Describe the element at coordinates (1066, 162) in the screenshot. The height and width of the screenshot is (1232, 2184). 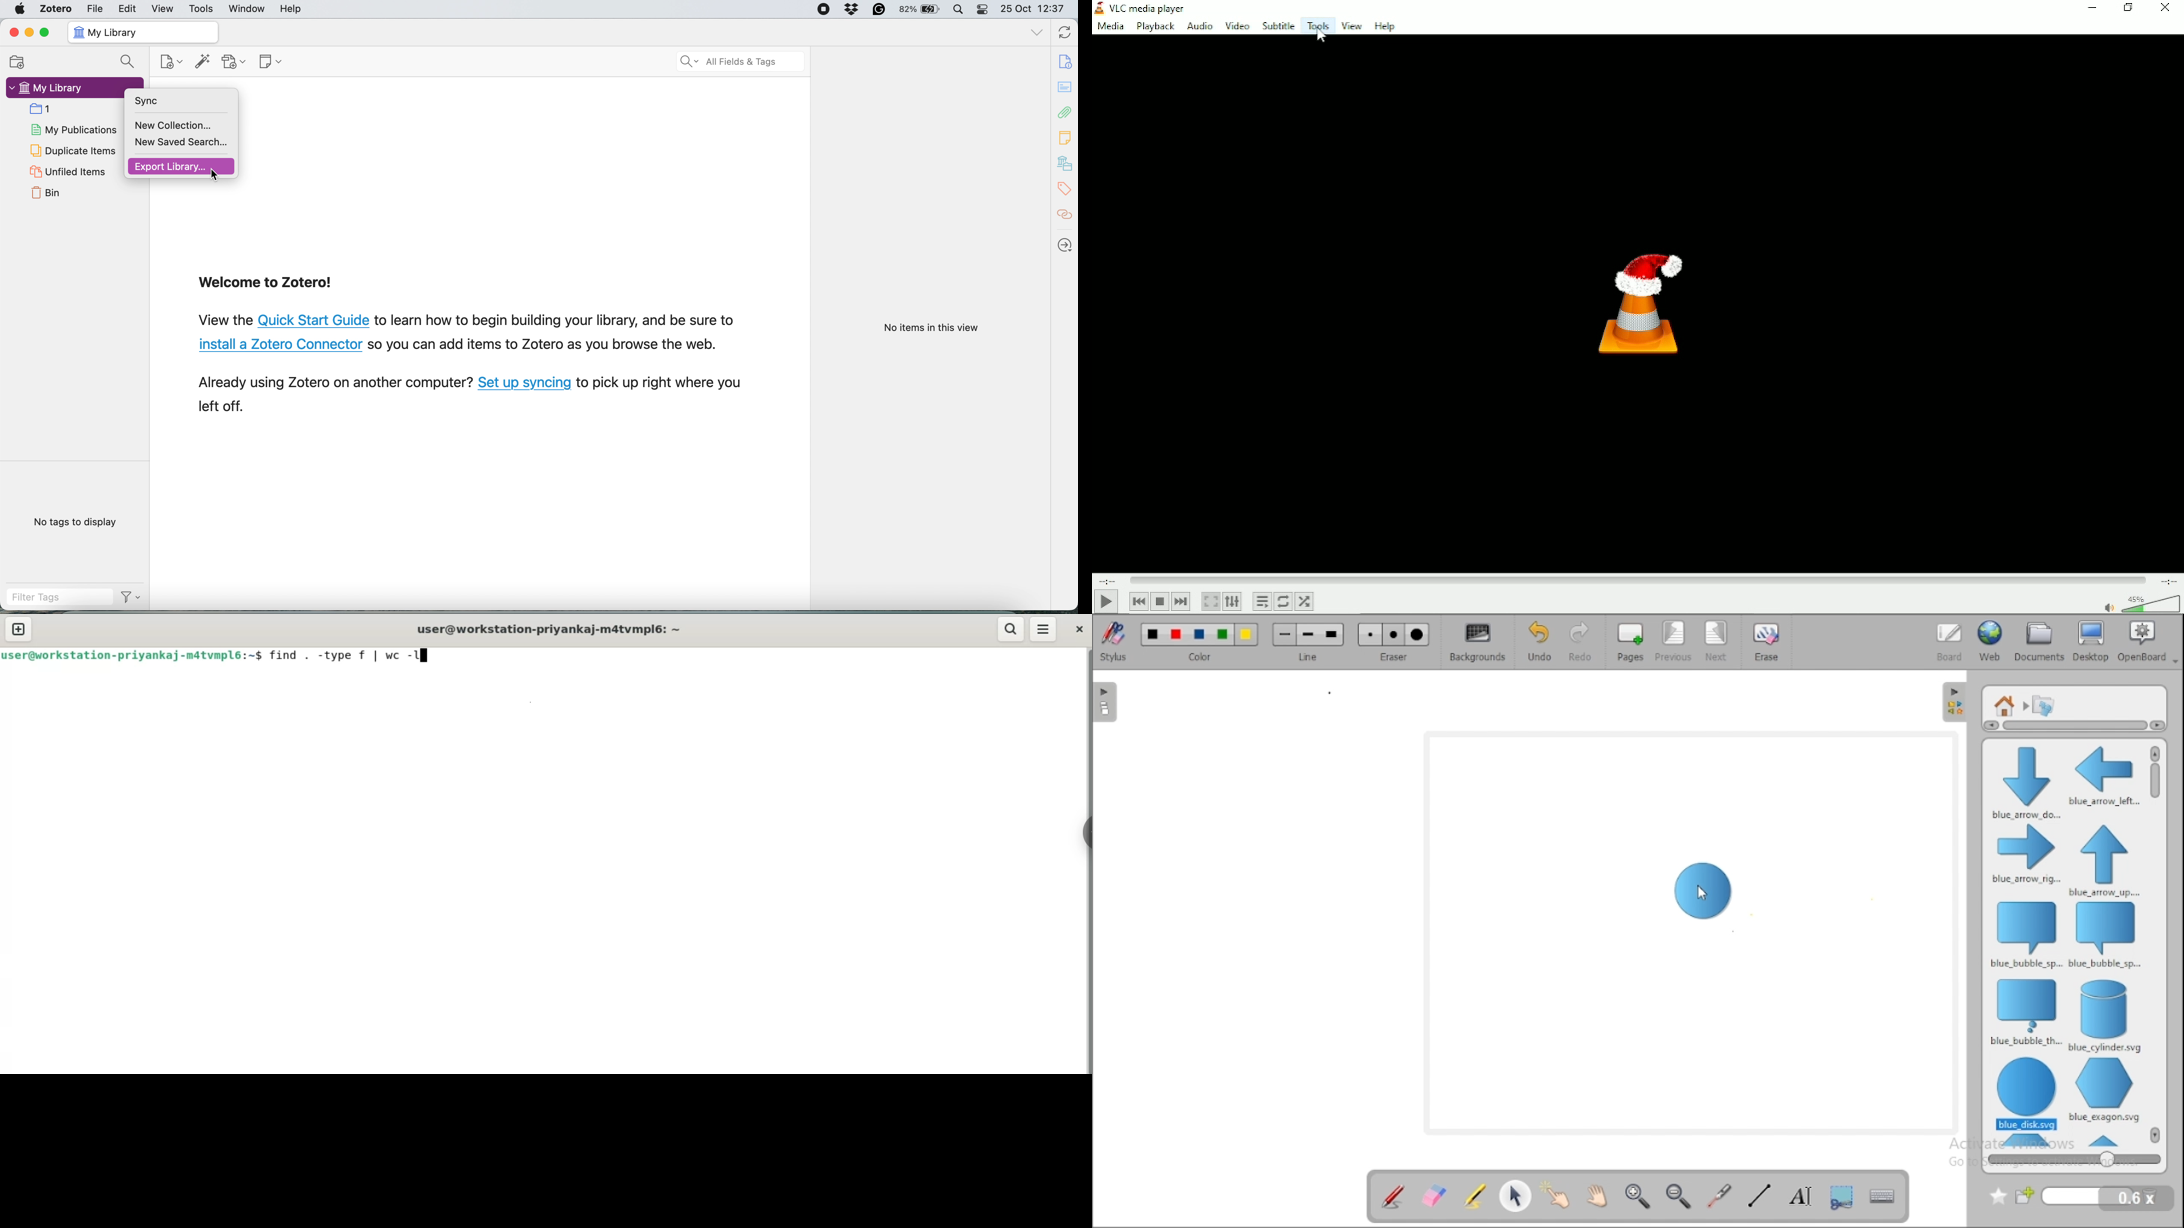
I see `my library` at that location.